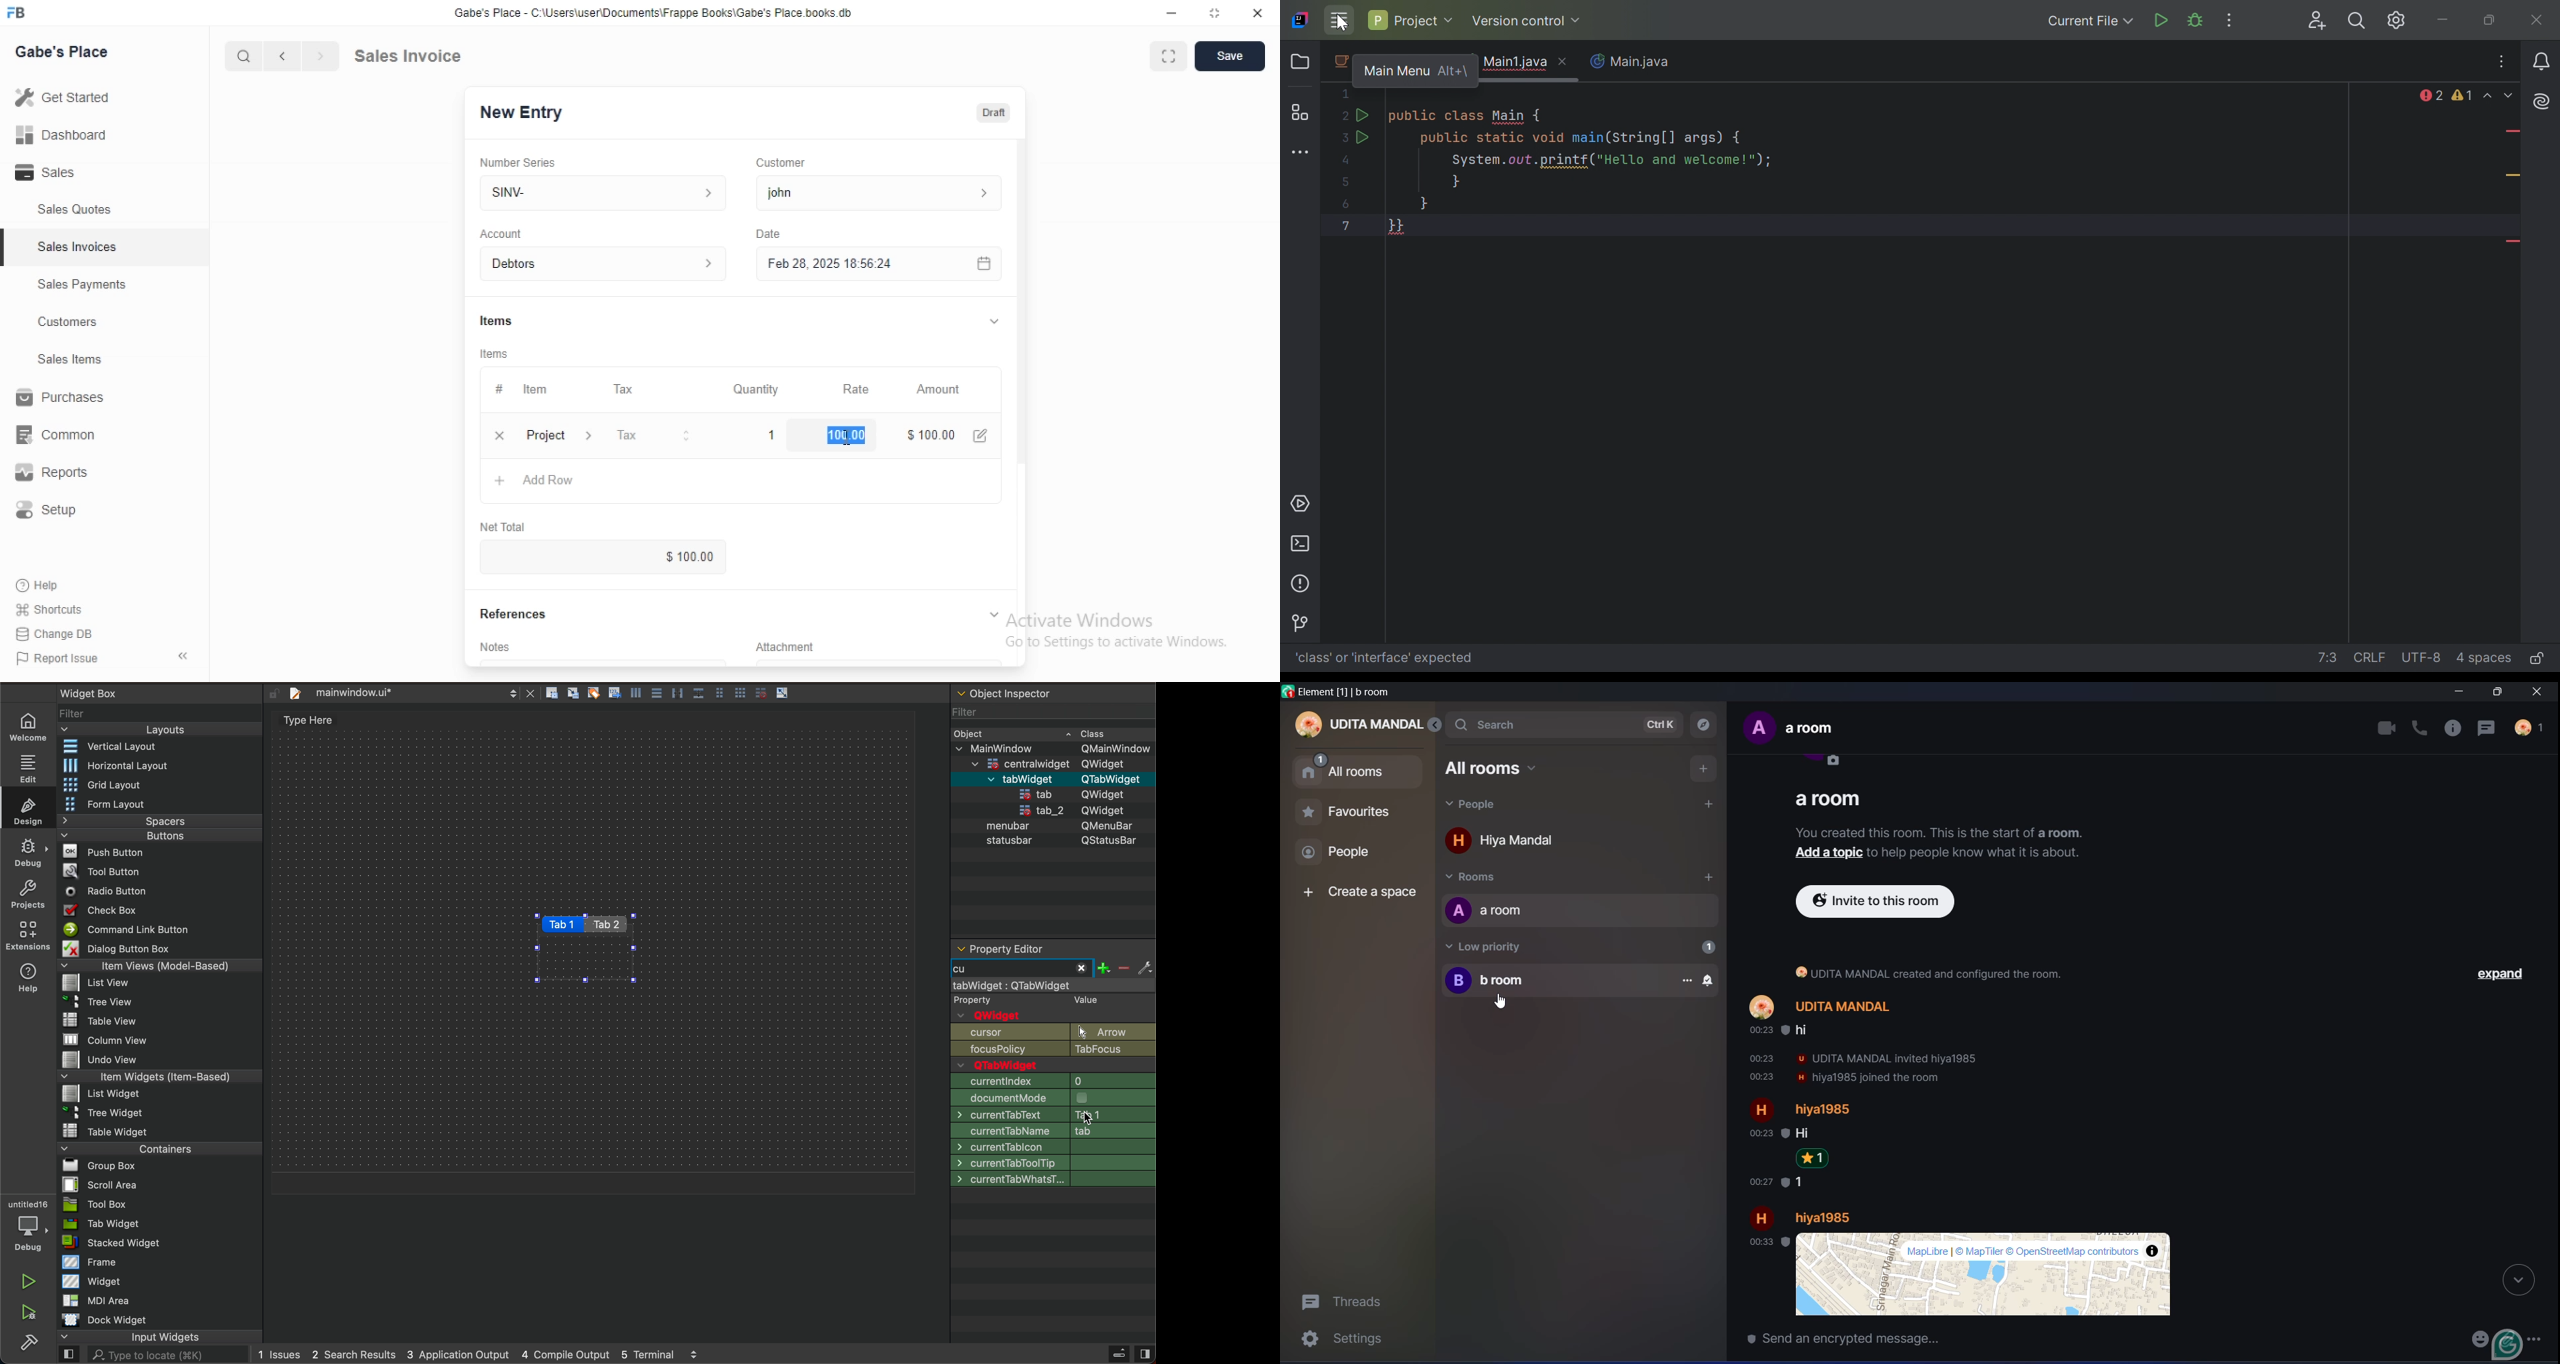 The width and height of the screenshot is (2576, 1372). What do you see at coordinates (107, 745) in the screenshot?
I see `Vertical Layout` at bounding box center [107, 745].